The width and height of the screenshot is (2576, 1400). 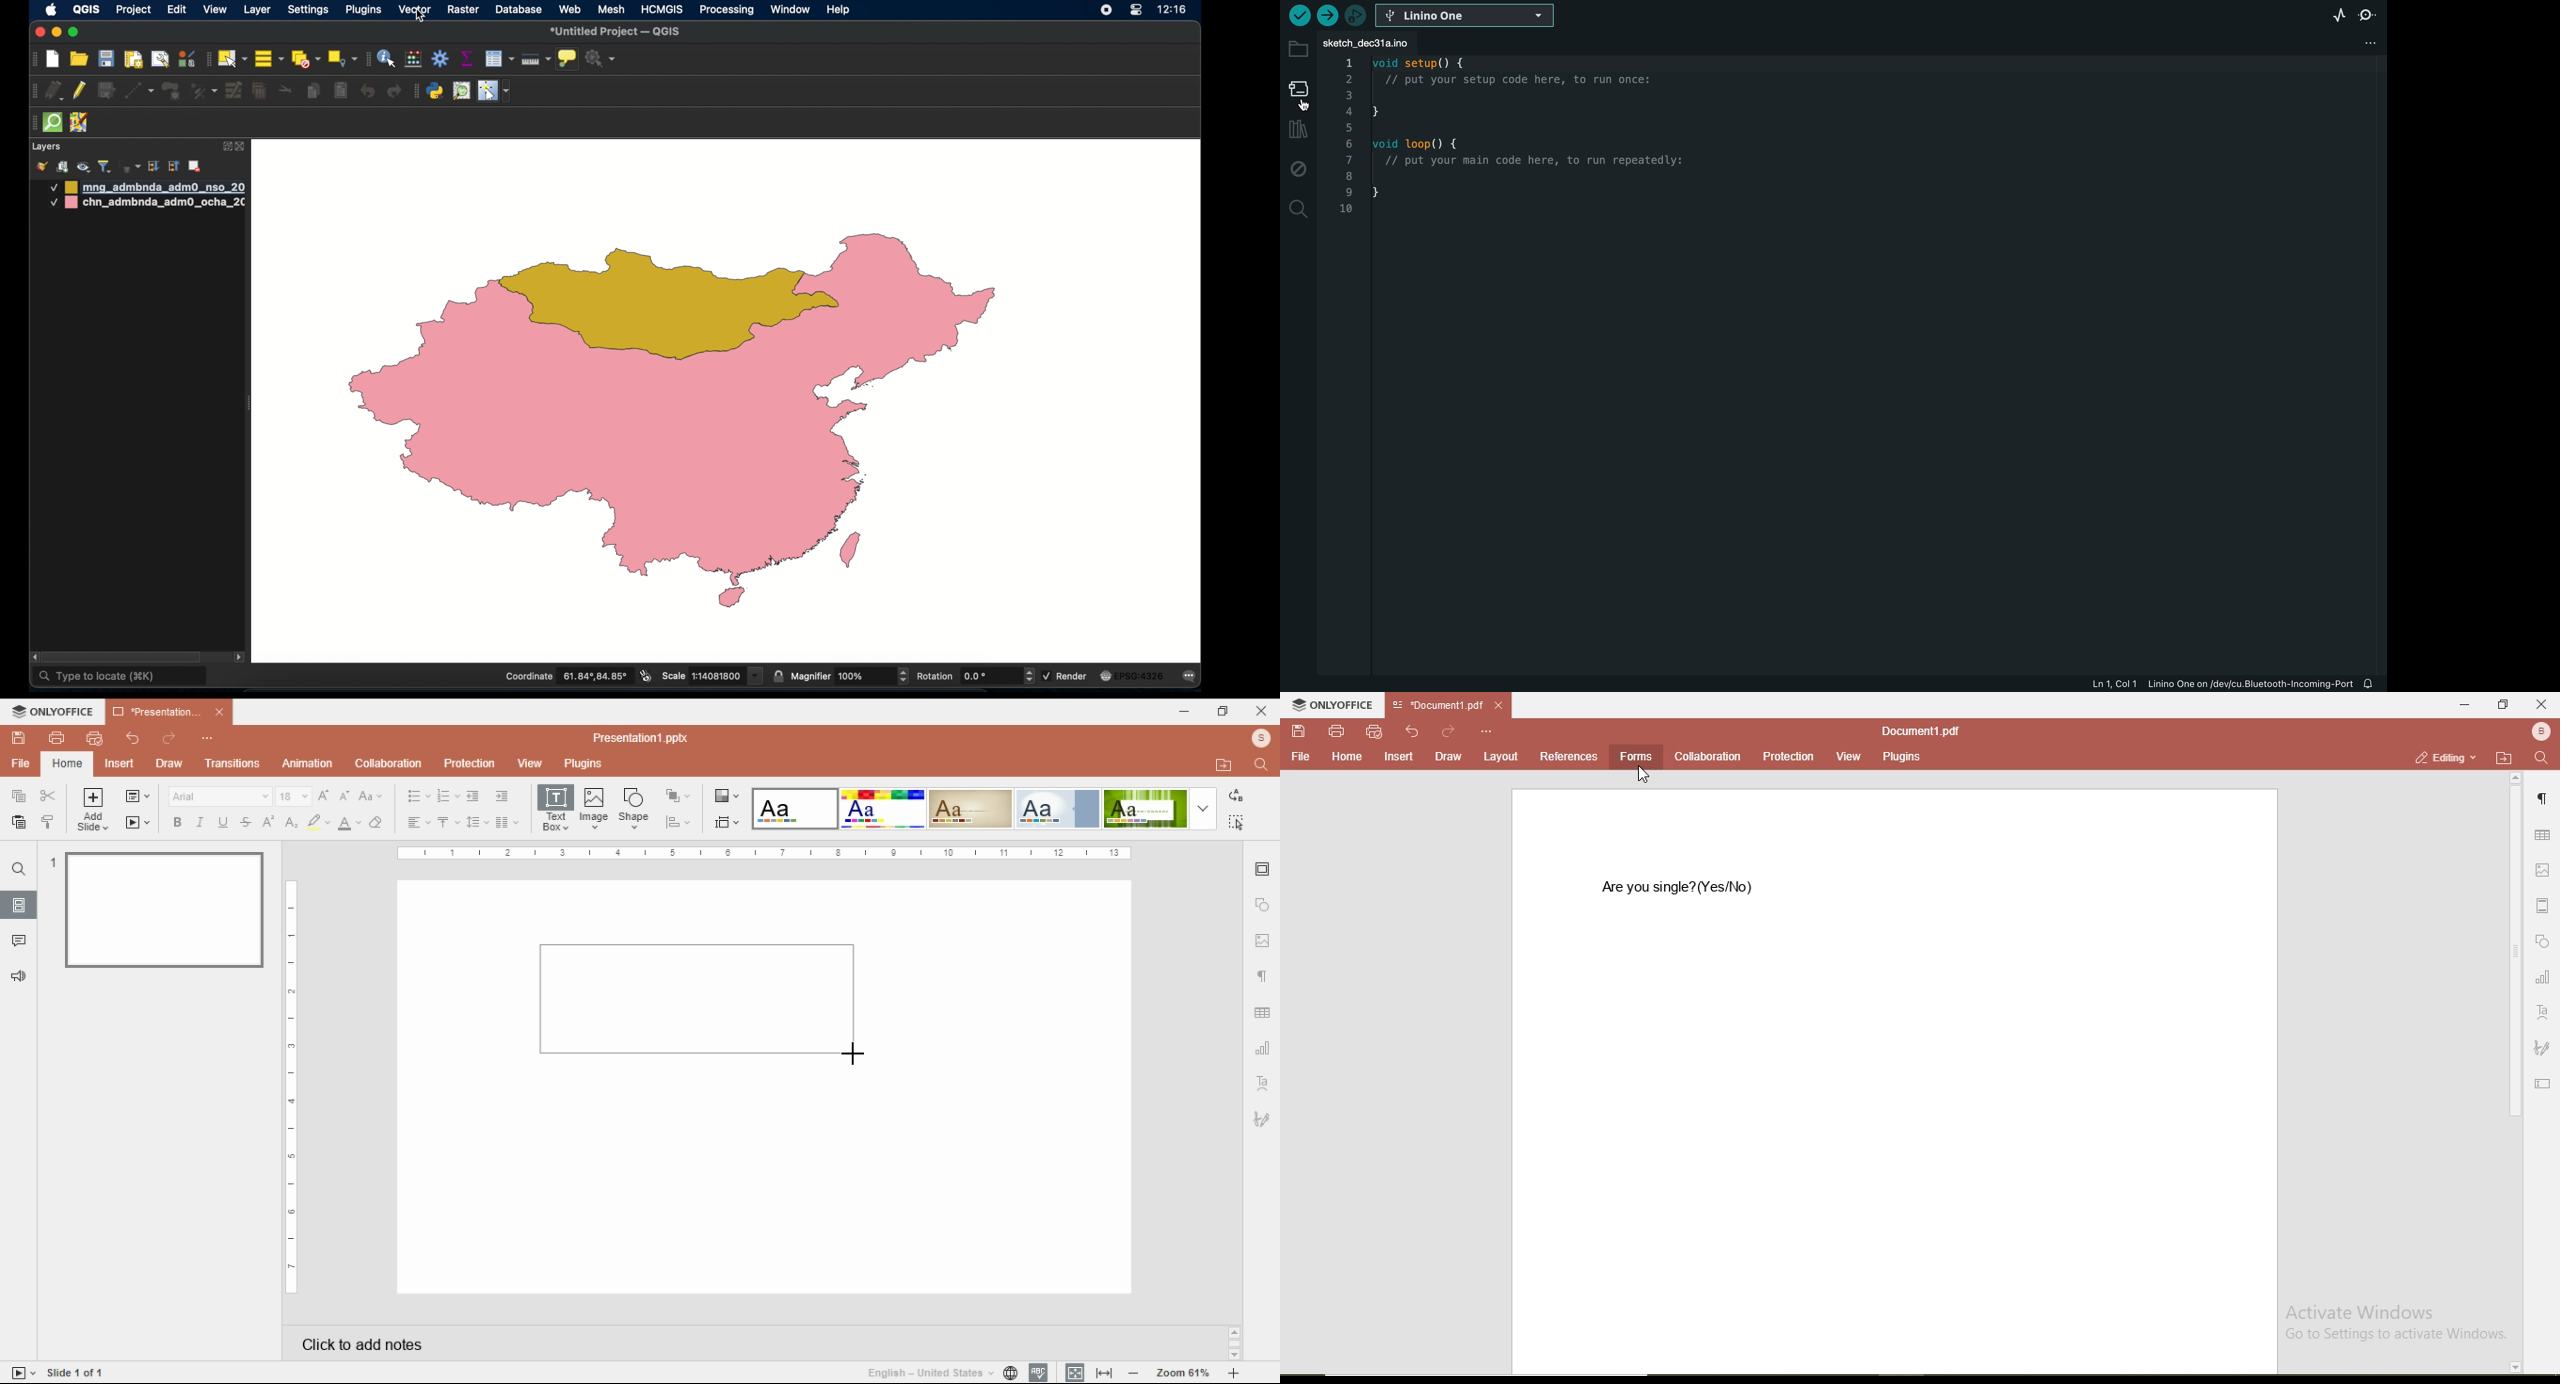 What do you see at coordinates (436, 92) in the screenshot?
I see `python console` at bounding box center [436, 92].